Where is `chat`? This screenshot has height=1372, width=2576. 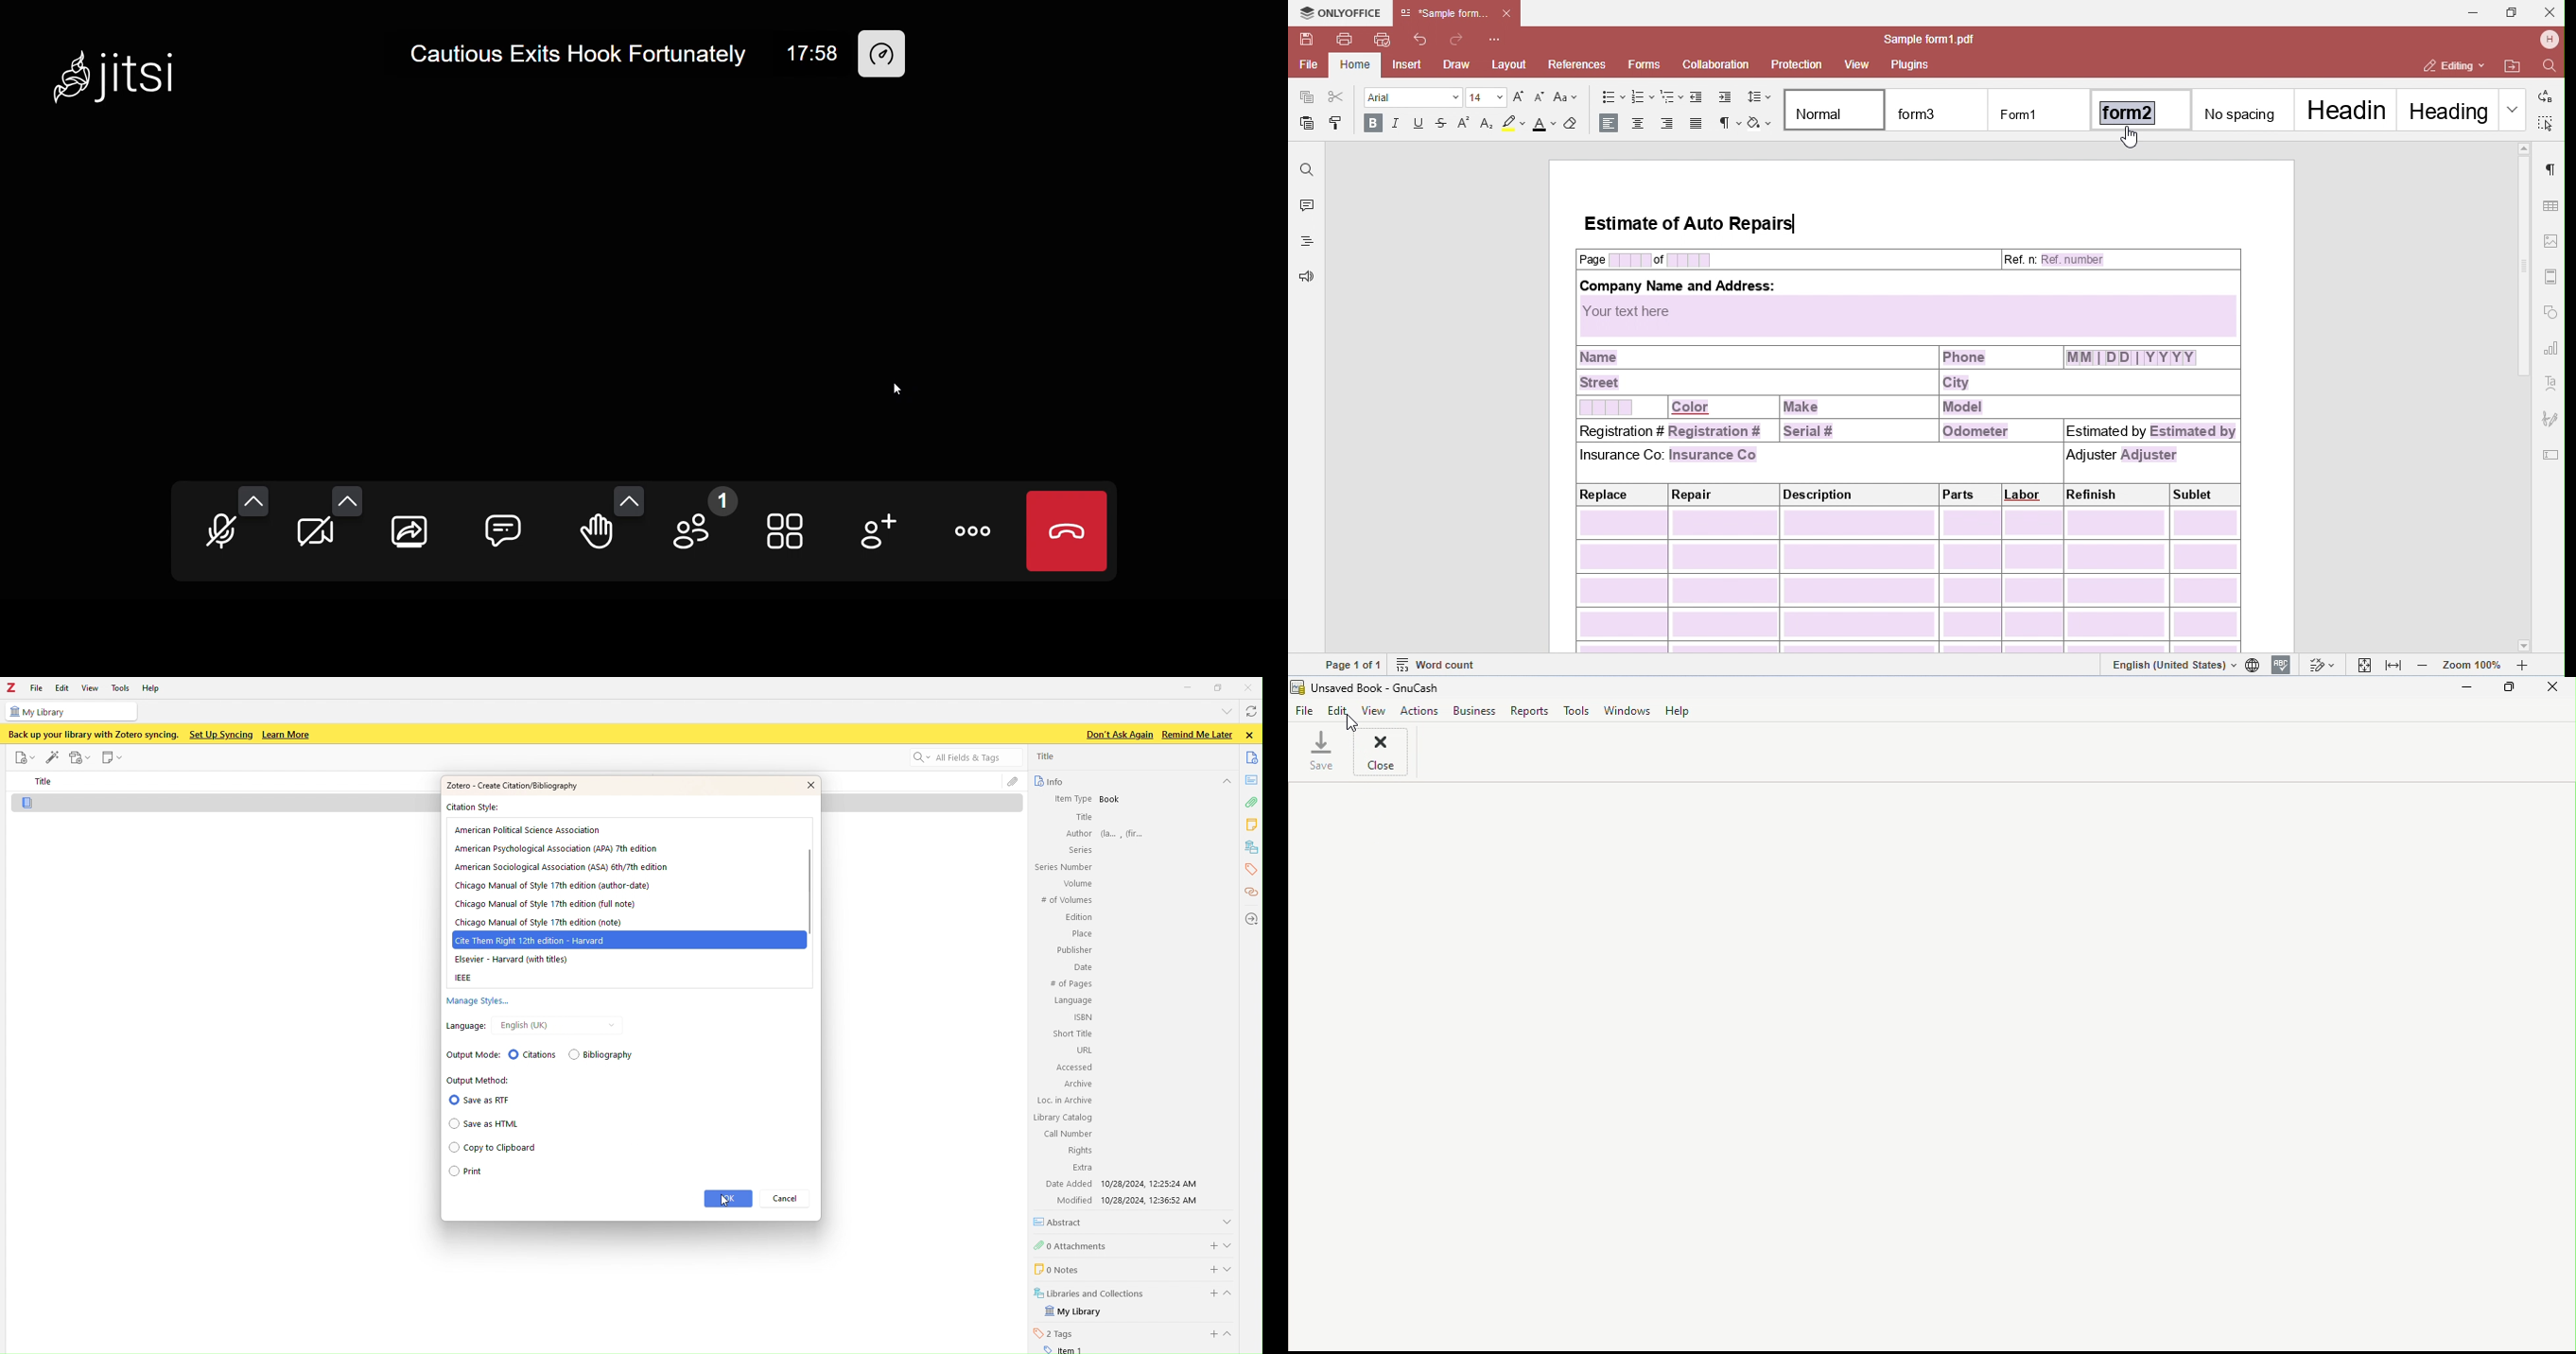 chat is located at coordinates (508, 527).